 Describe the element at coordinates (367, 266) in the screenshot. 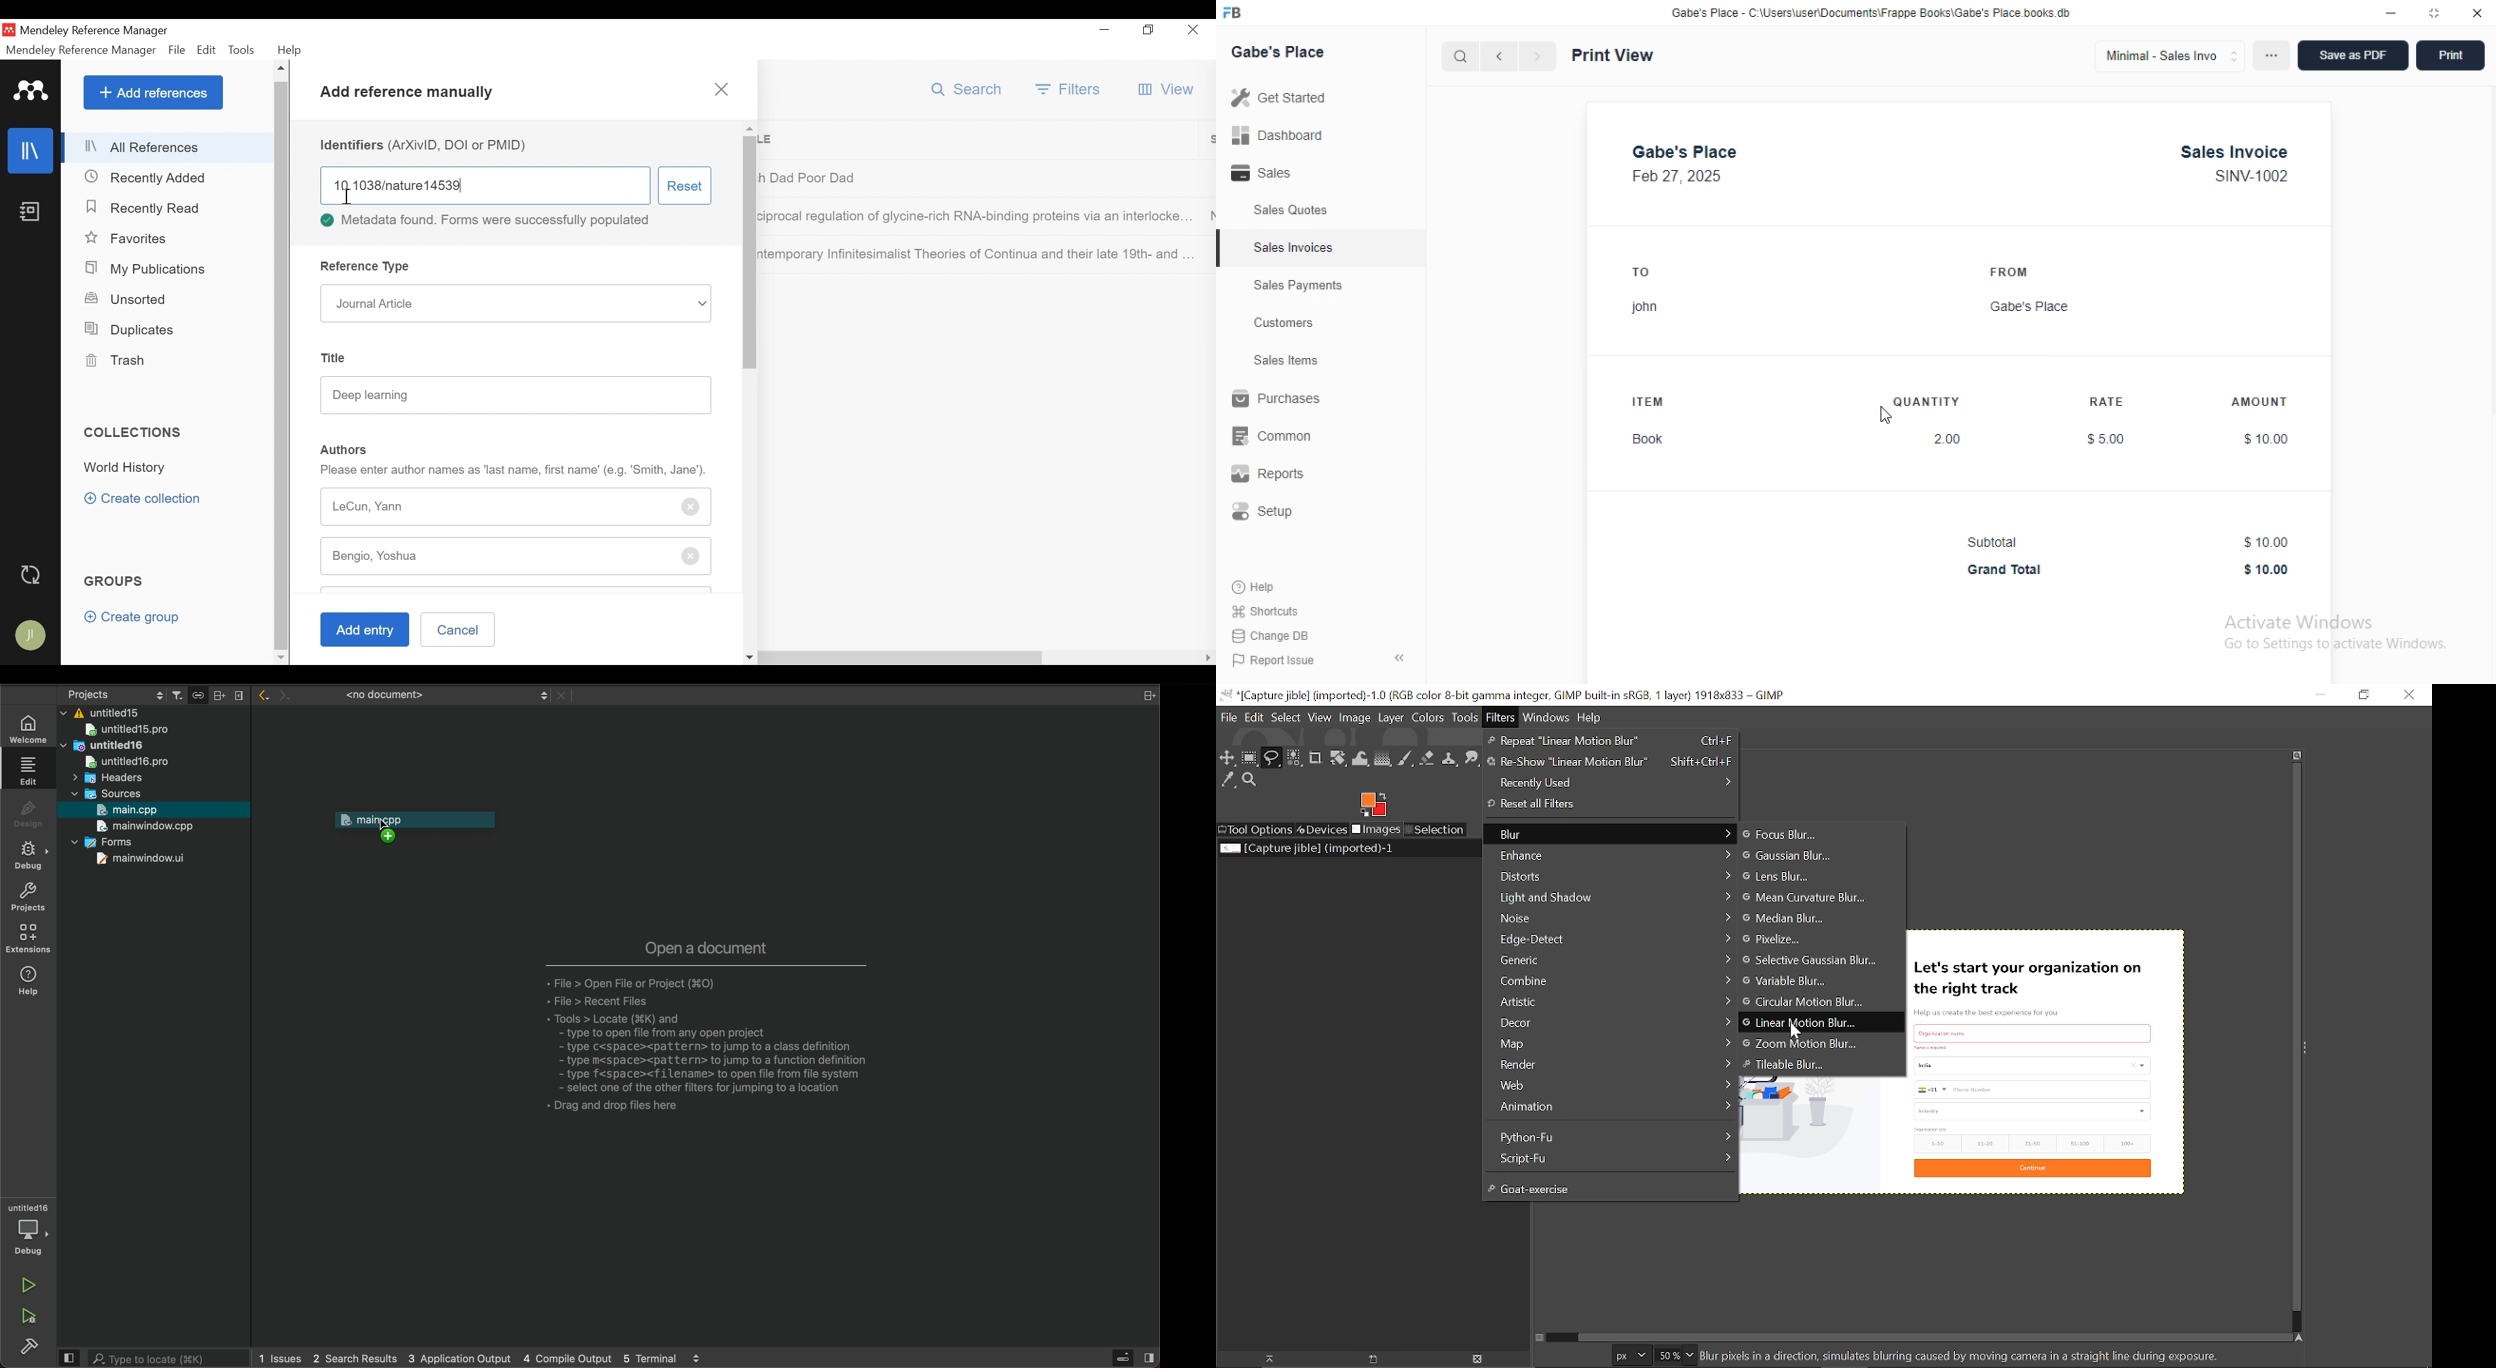

I see `Reference Type` at that location.